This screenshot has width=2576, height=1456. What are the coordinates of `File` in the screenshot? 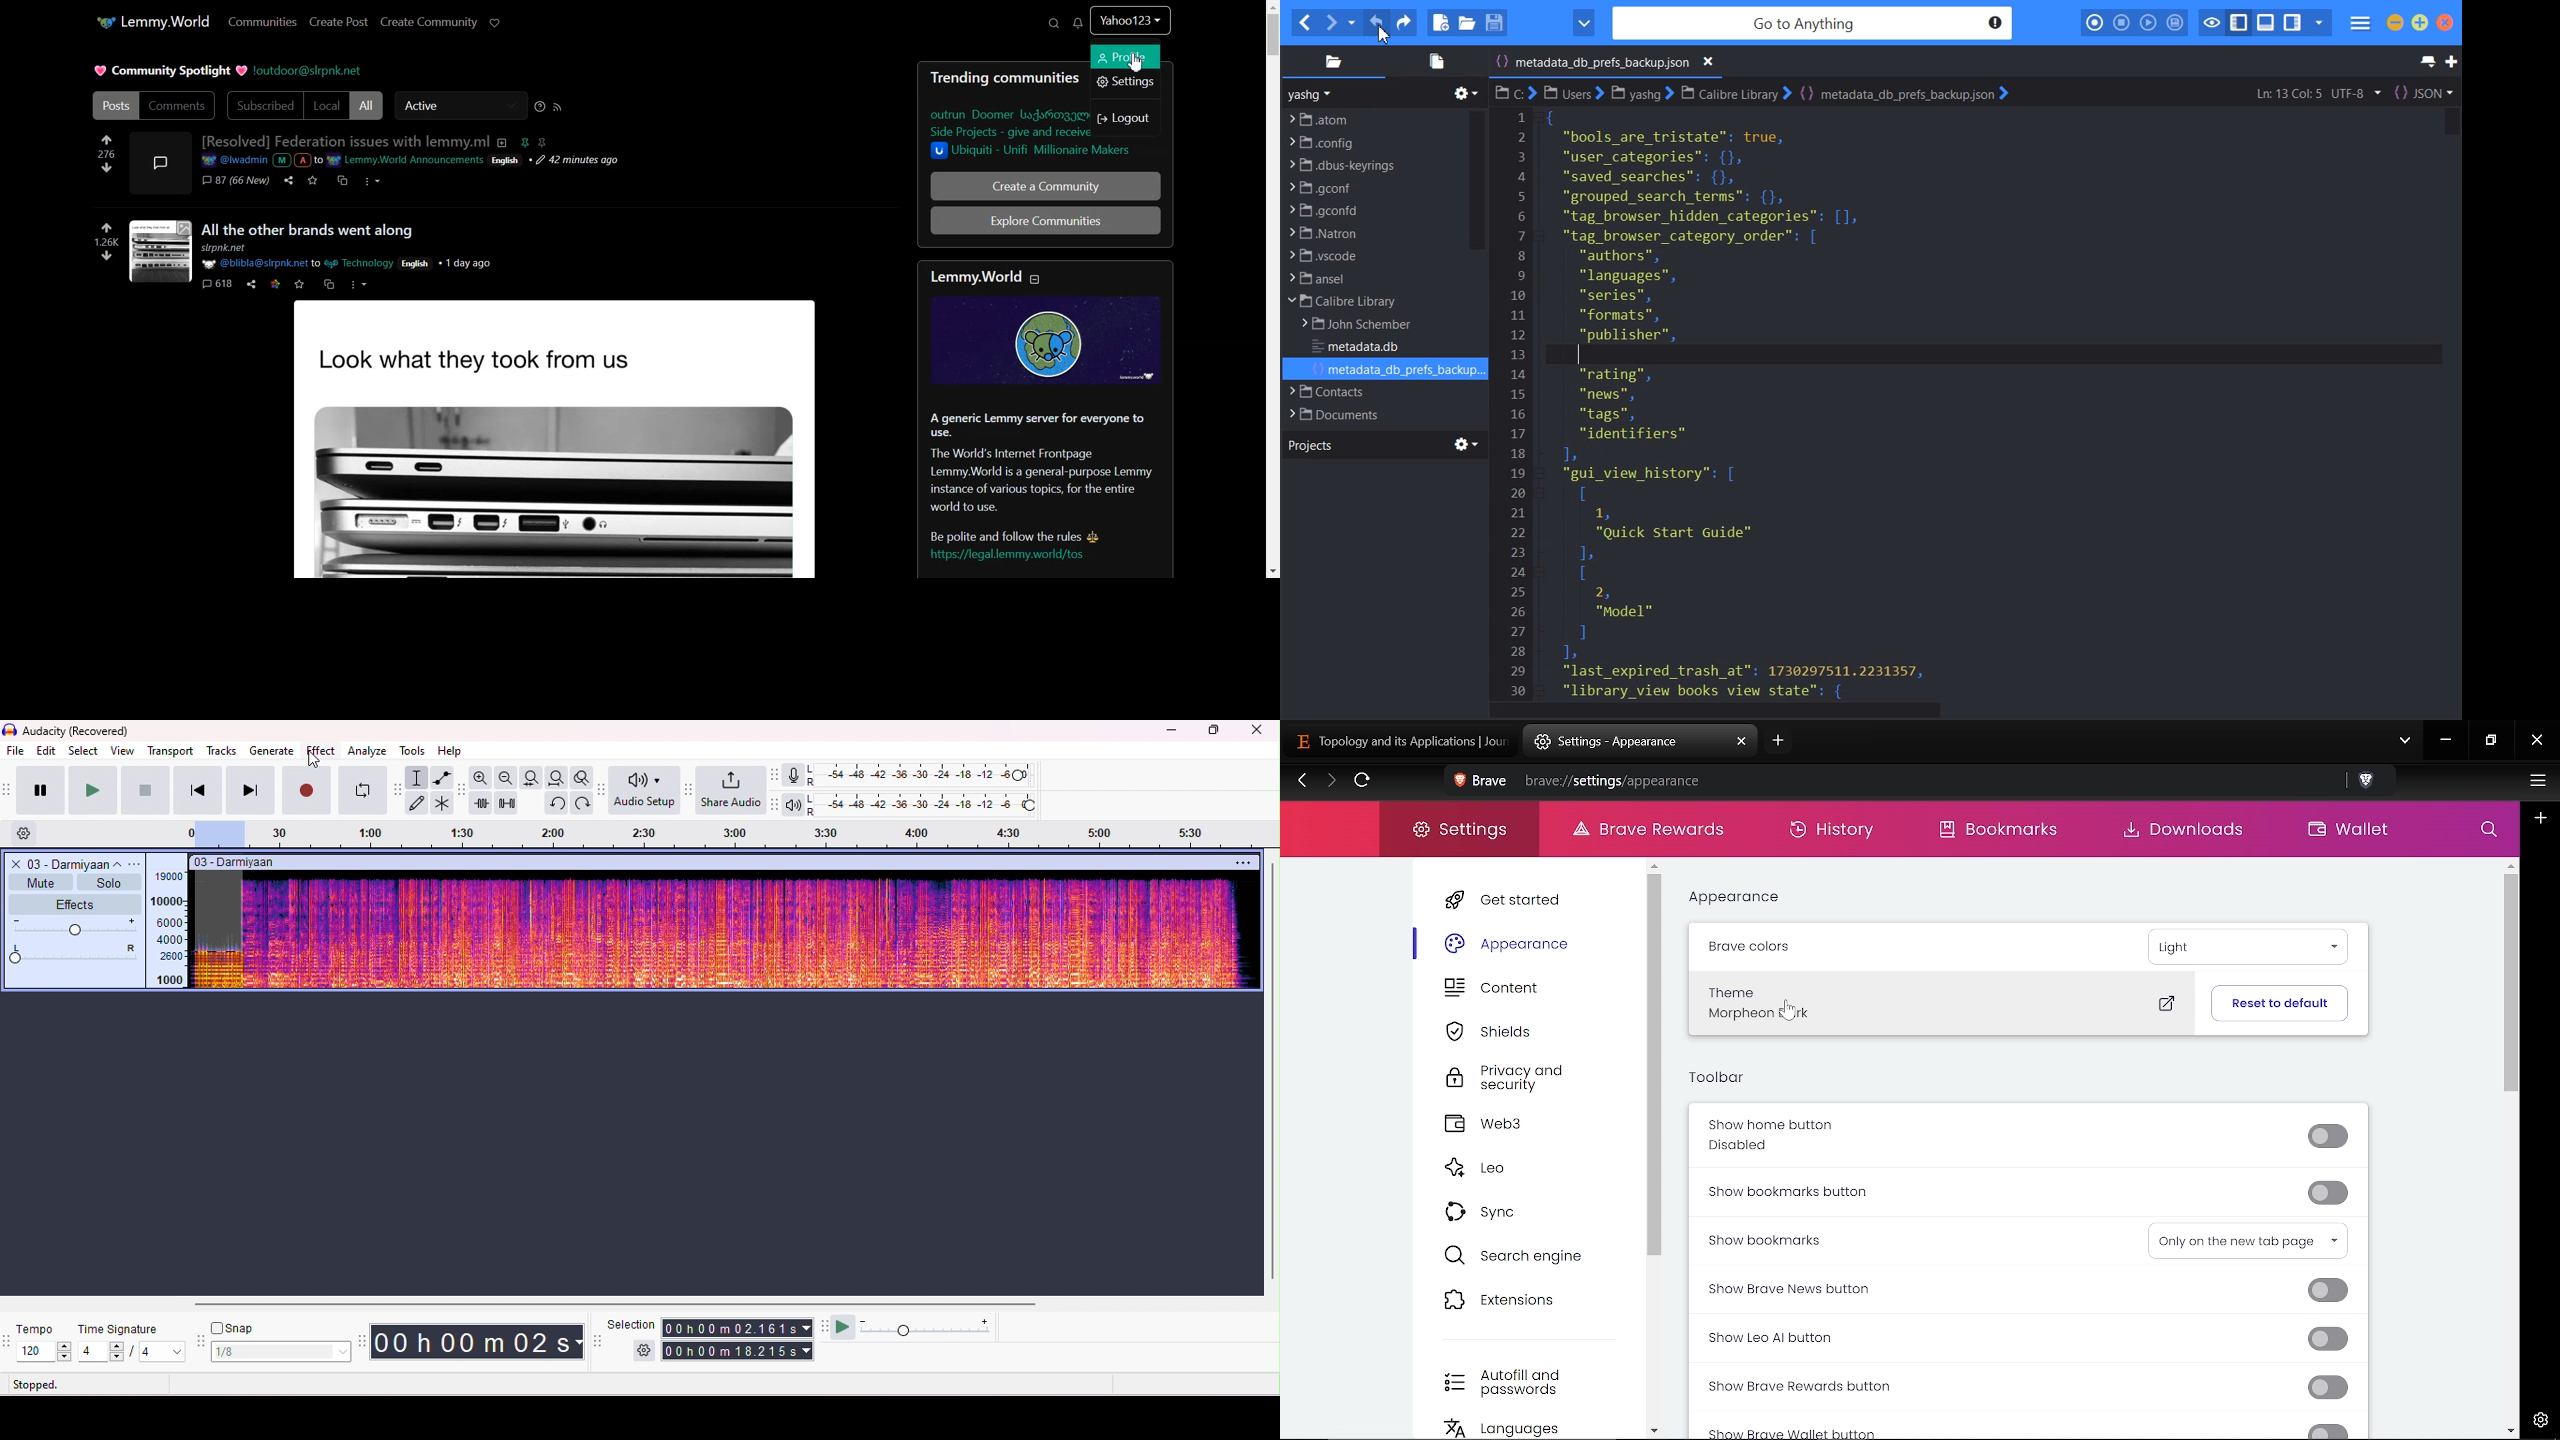 It's located at (1369, 391).